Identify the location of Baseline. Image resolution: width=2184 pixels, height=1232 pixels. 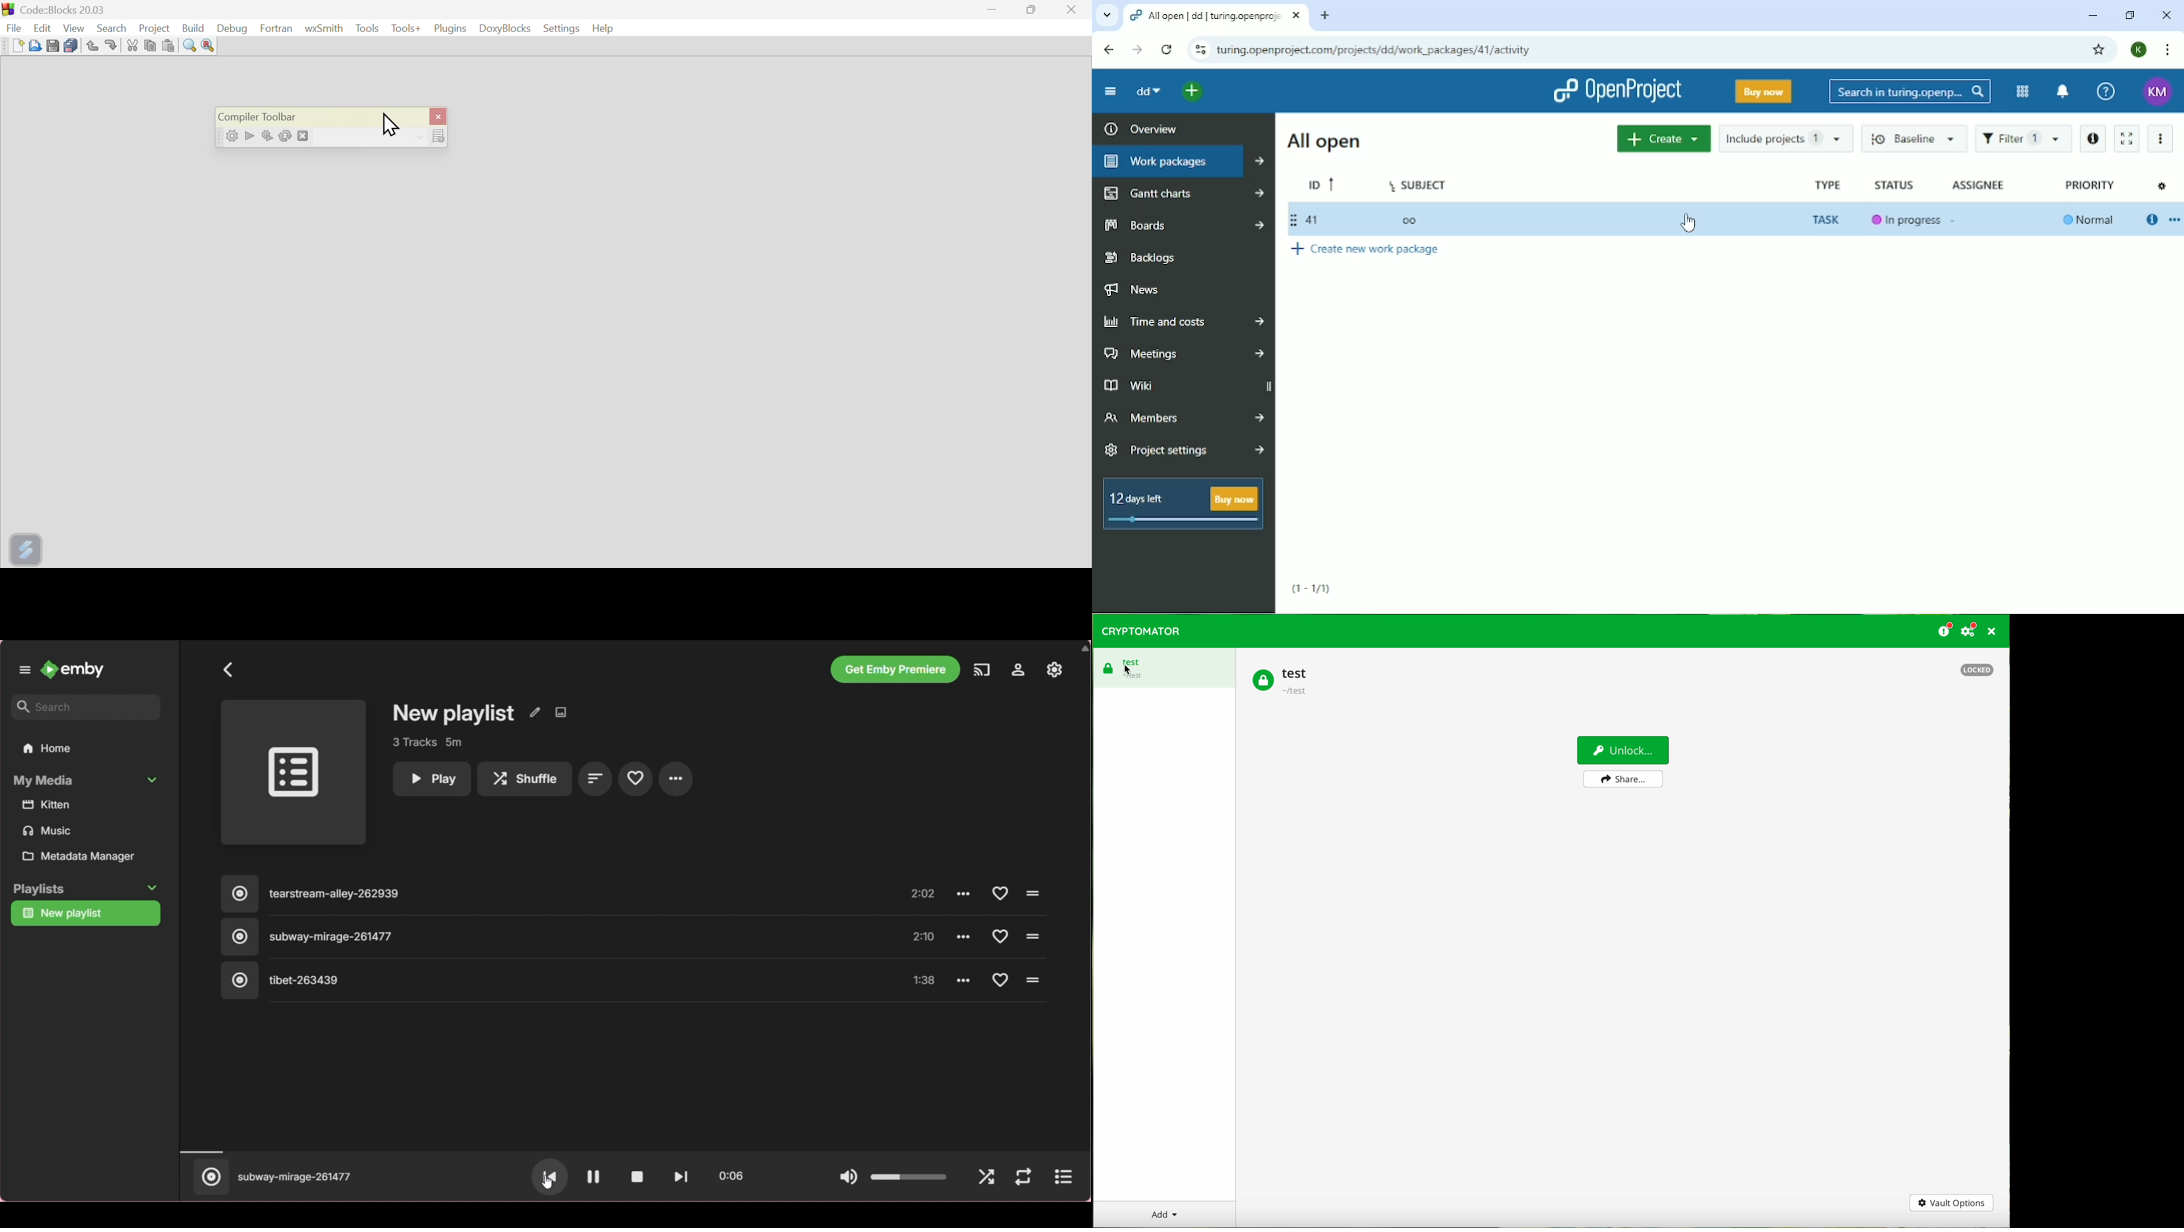
(1914, 138).